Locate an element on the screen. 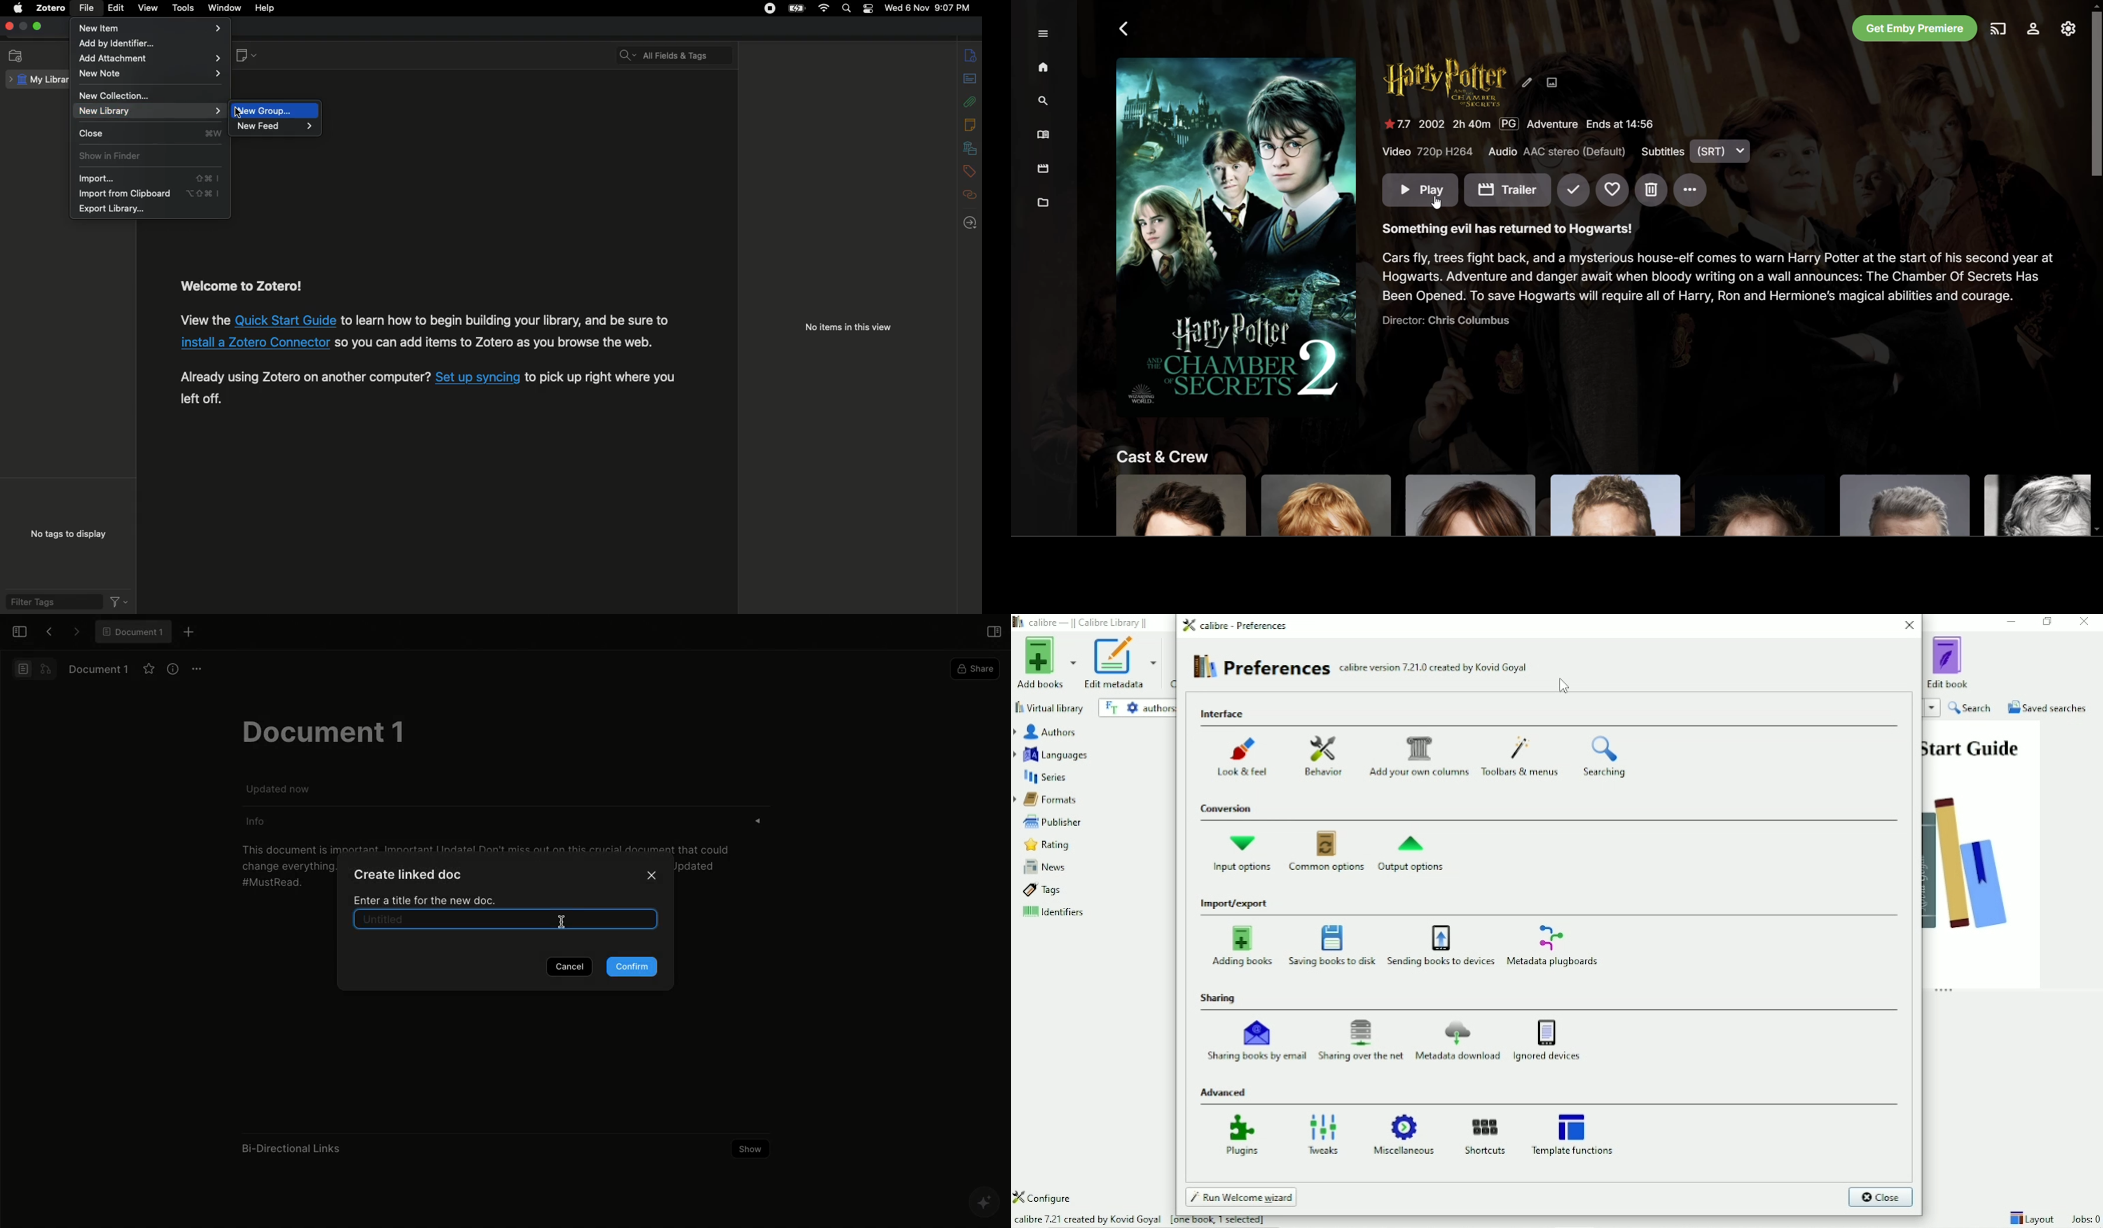  Share is located at coordinates (974, 668).